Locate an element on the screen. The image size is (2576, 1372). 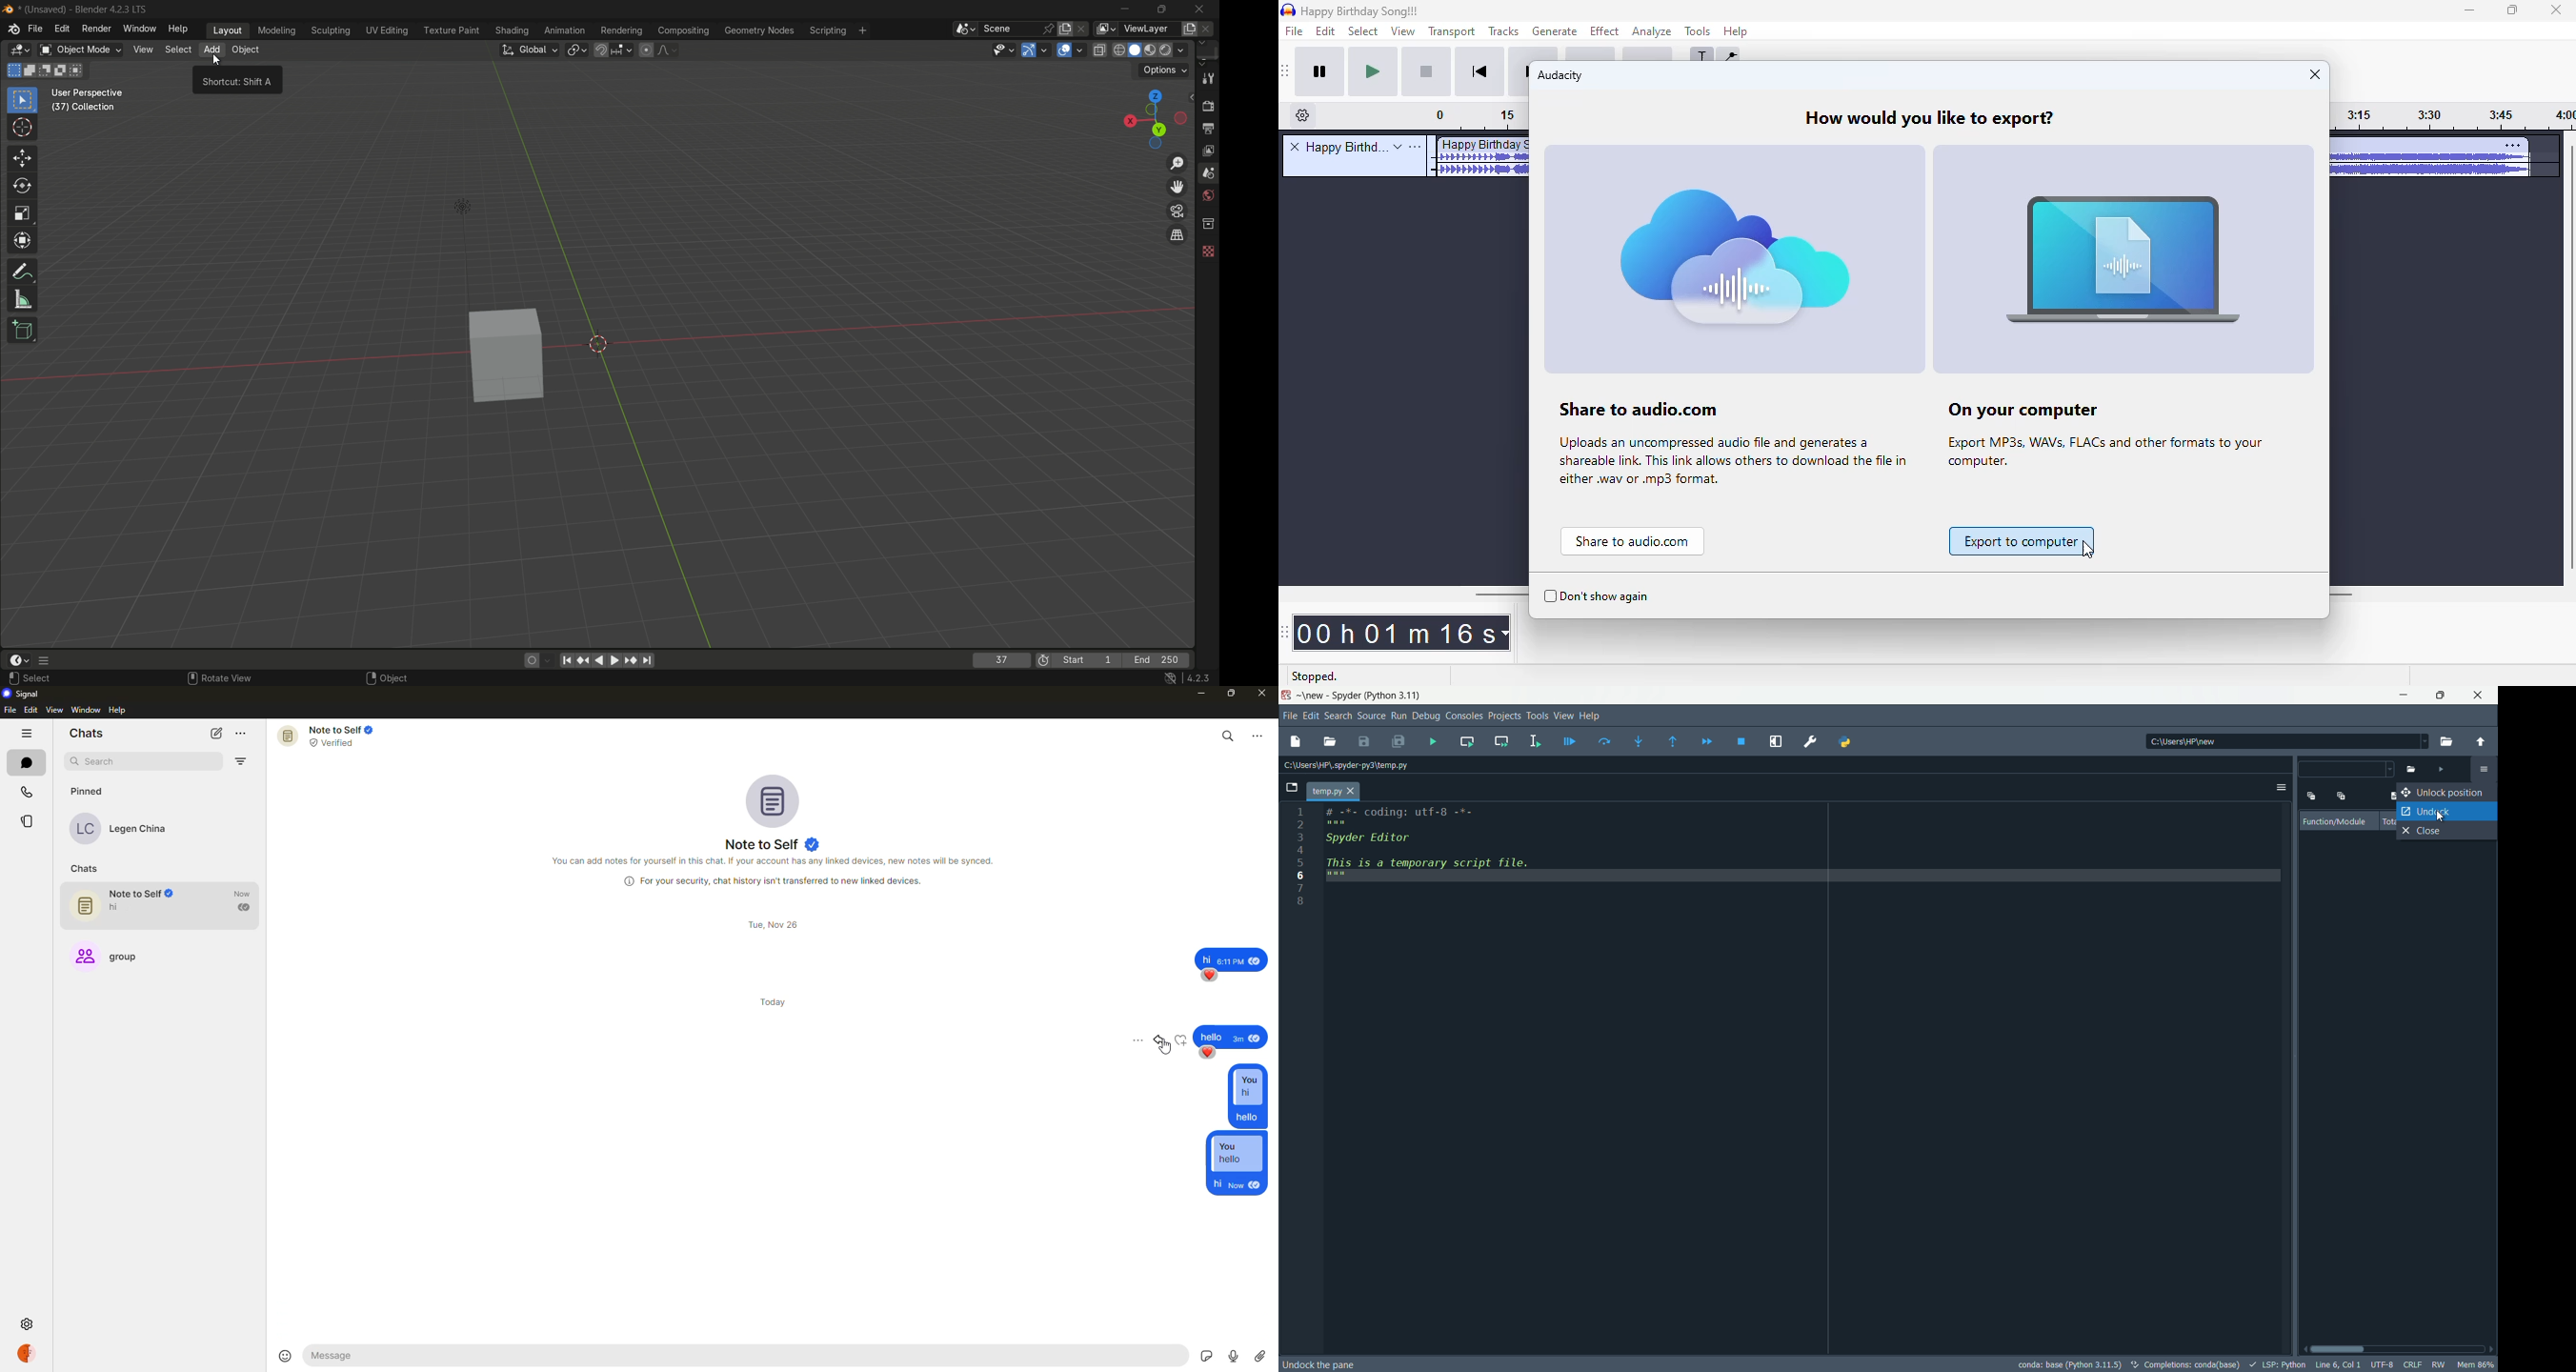
on your computer is located at coordinates (2126, 320).